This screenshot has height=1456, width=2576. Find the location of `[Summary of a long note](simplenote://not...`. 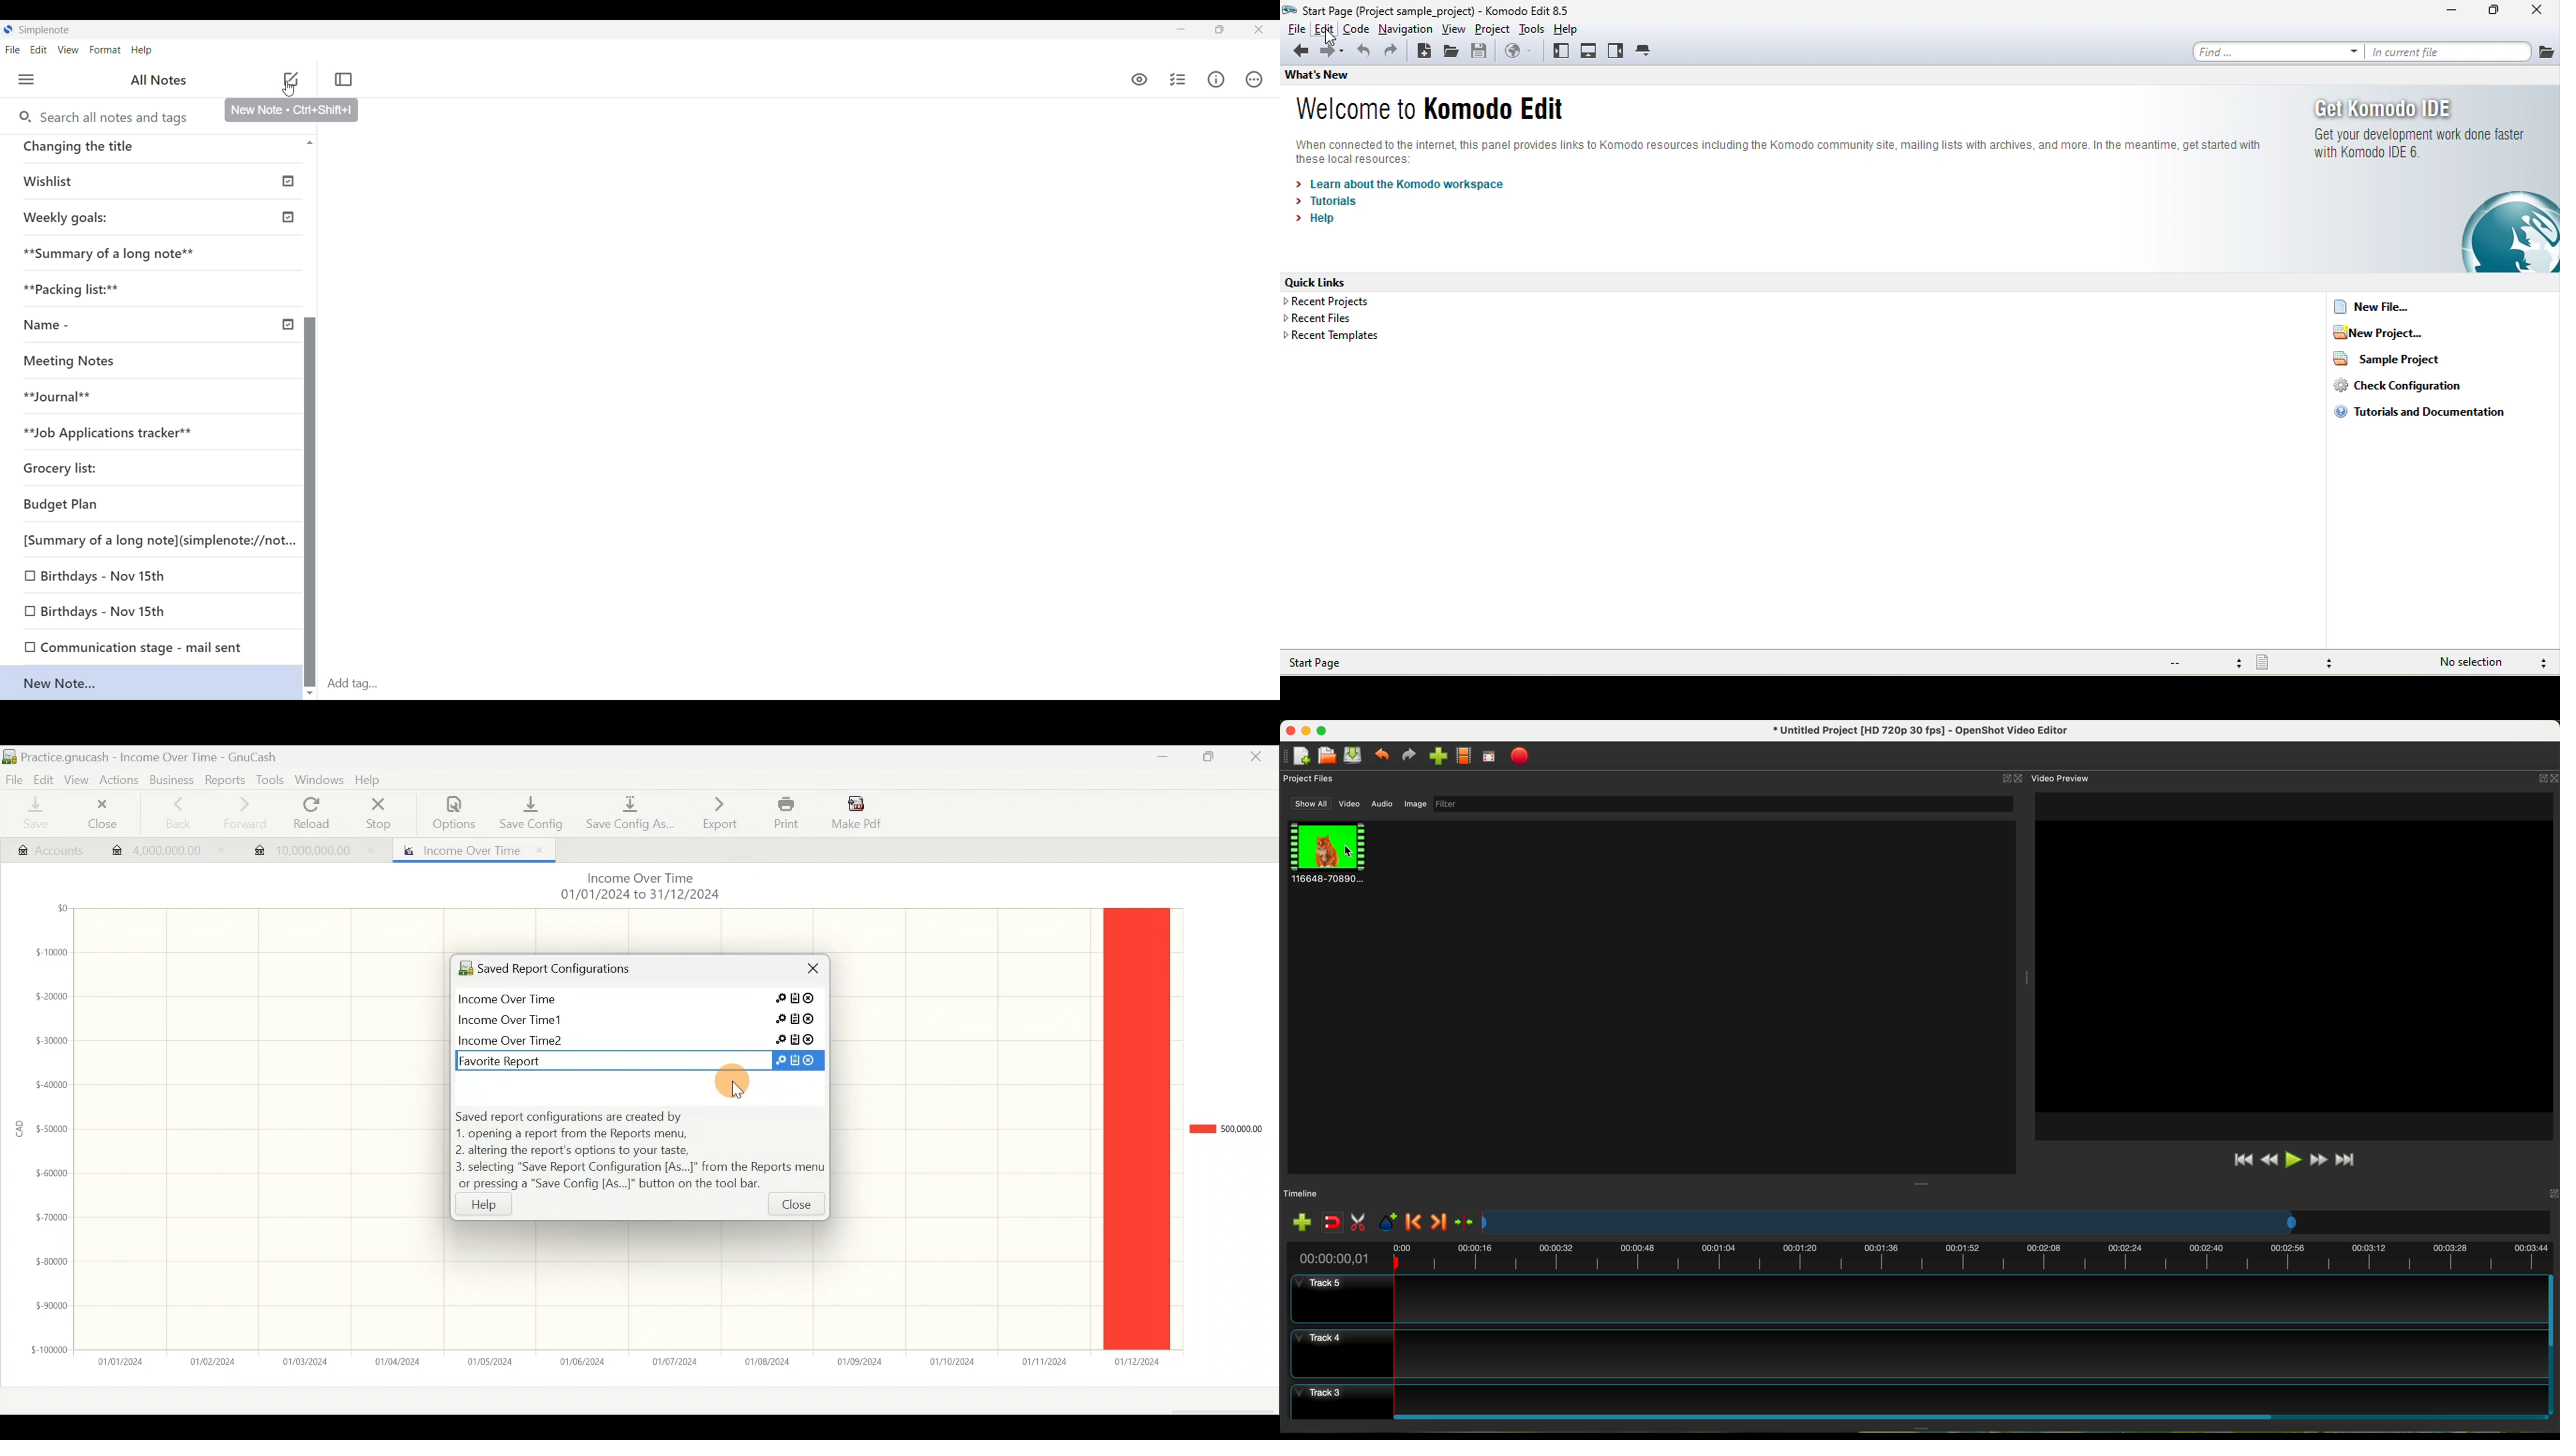

[Summary of a long note](simplenote://not... is located at coordinates (157, 538).